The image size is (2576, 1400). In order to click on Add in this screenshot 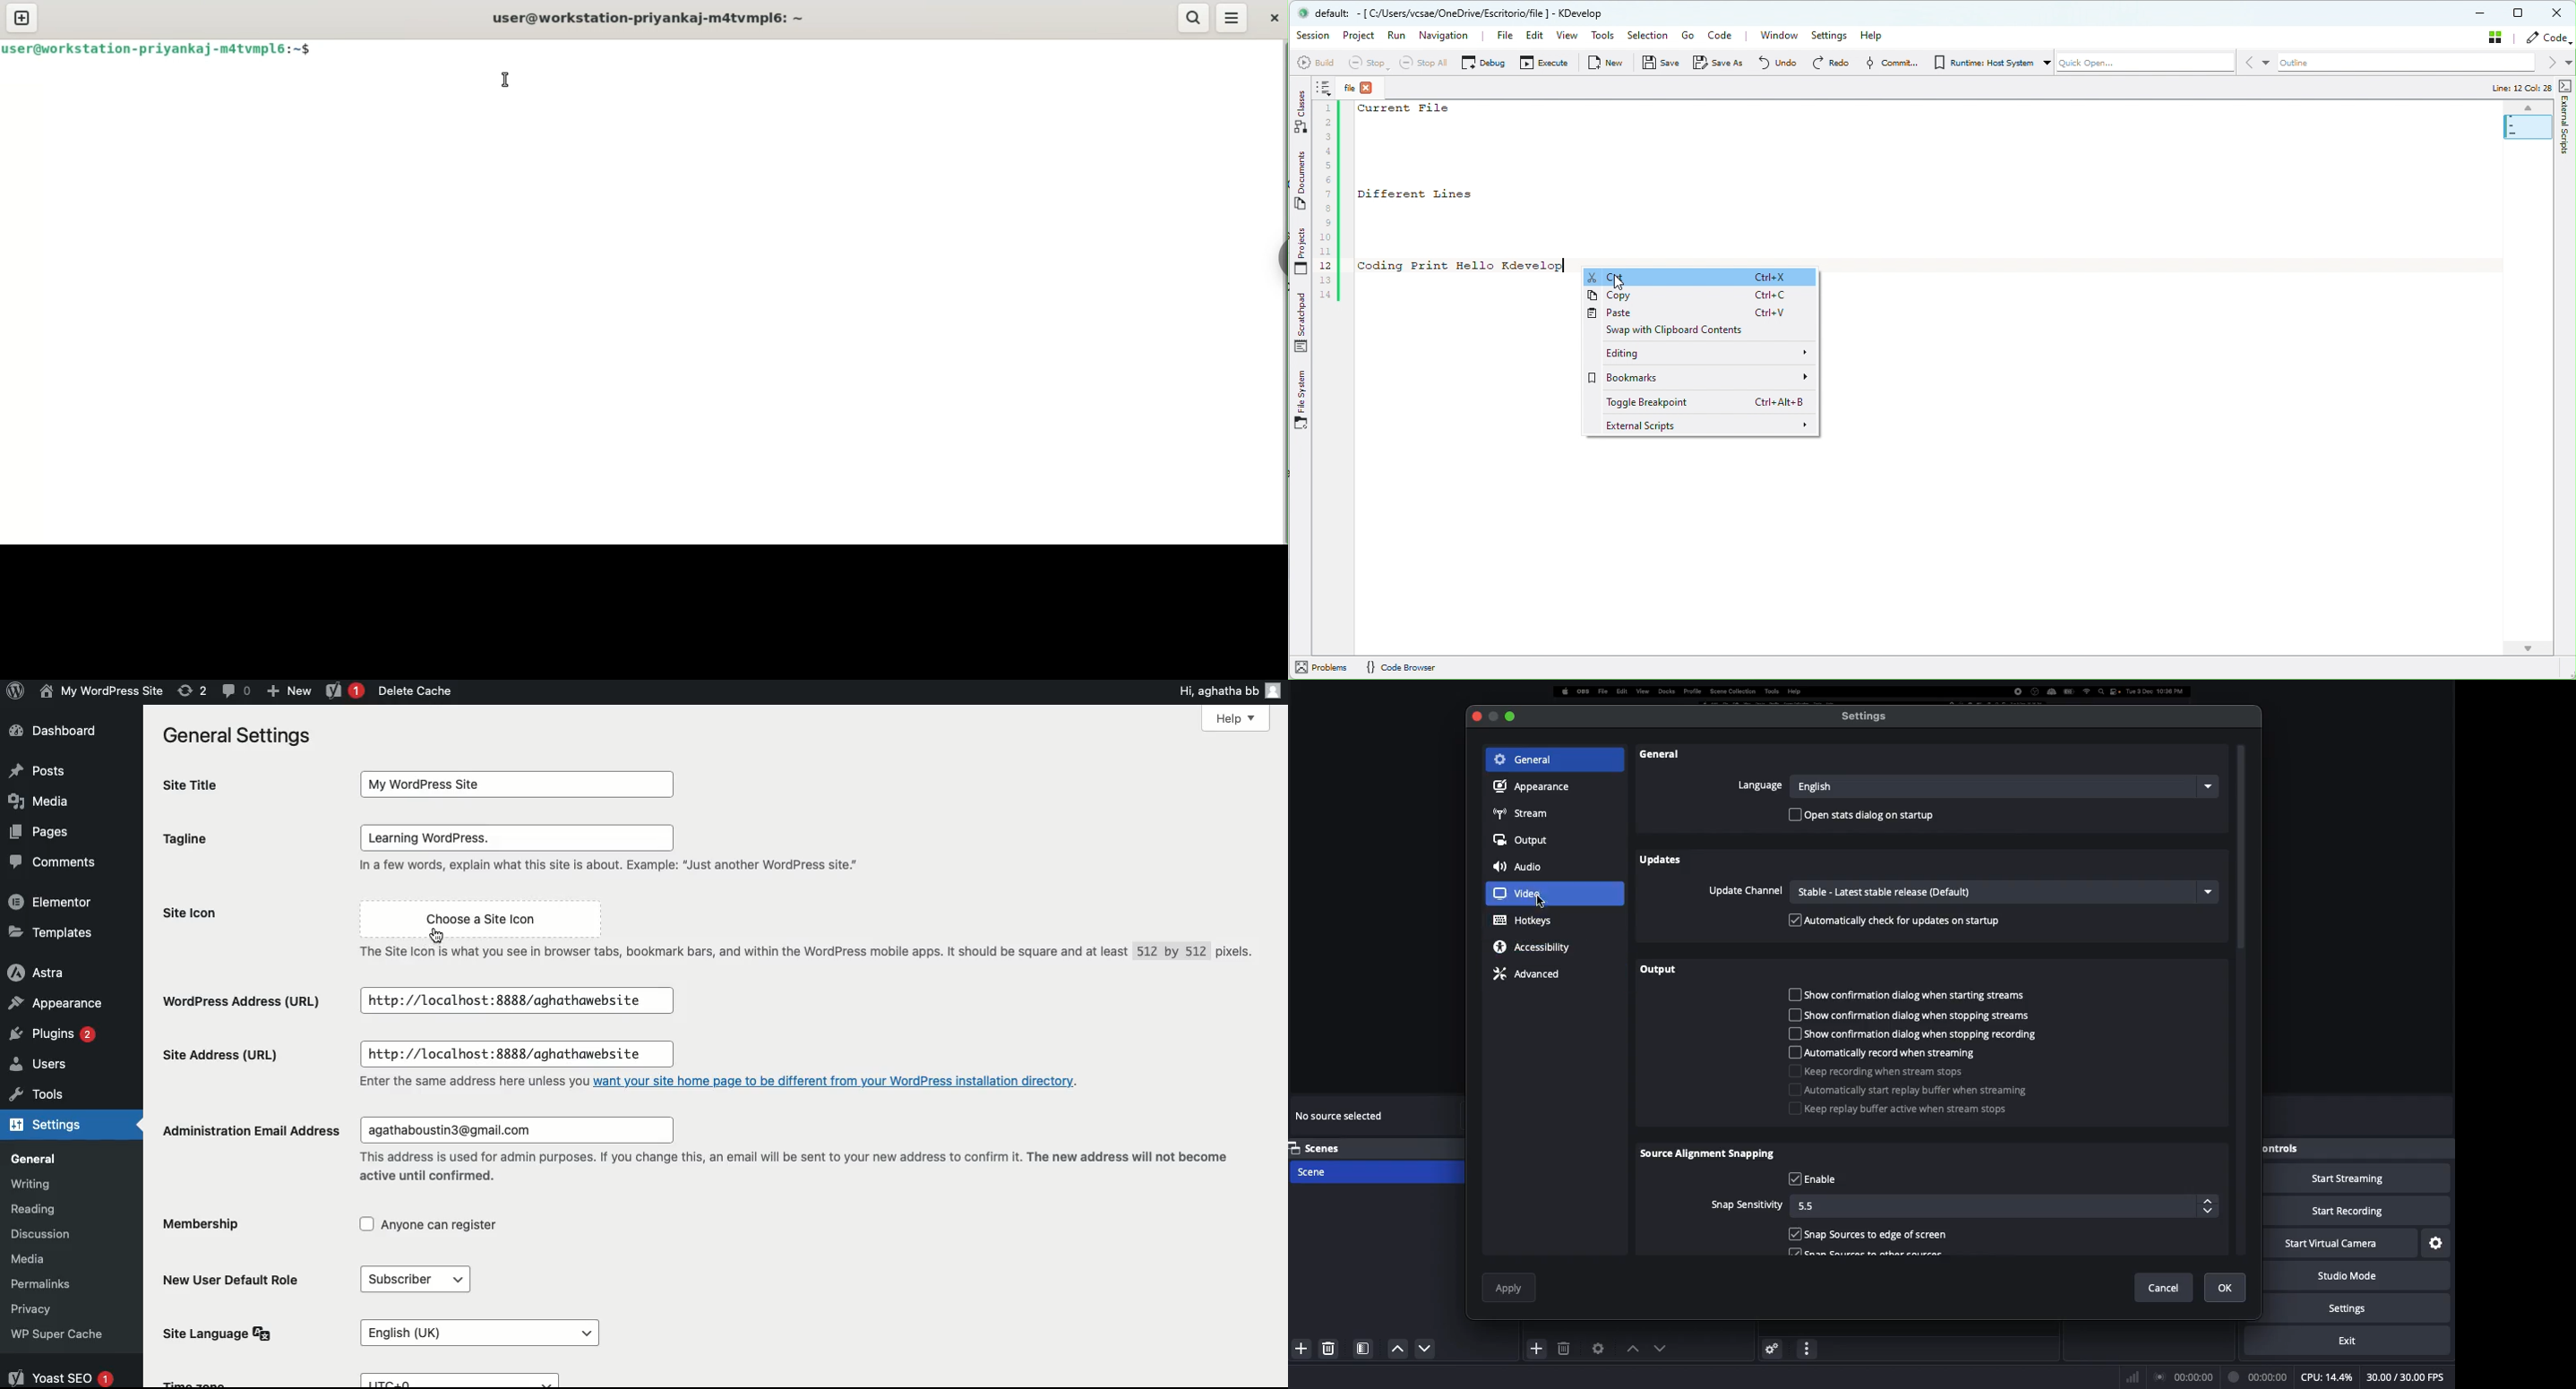, I will do `click(1537, 1348)`.